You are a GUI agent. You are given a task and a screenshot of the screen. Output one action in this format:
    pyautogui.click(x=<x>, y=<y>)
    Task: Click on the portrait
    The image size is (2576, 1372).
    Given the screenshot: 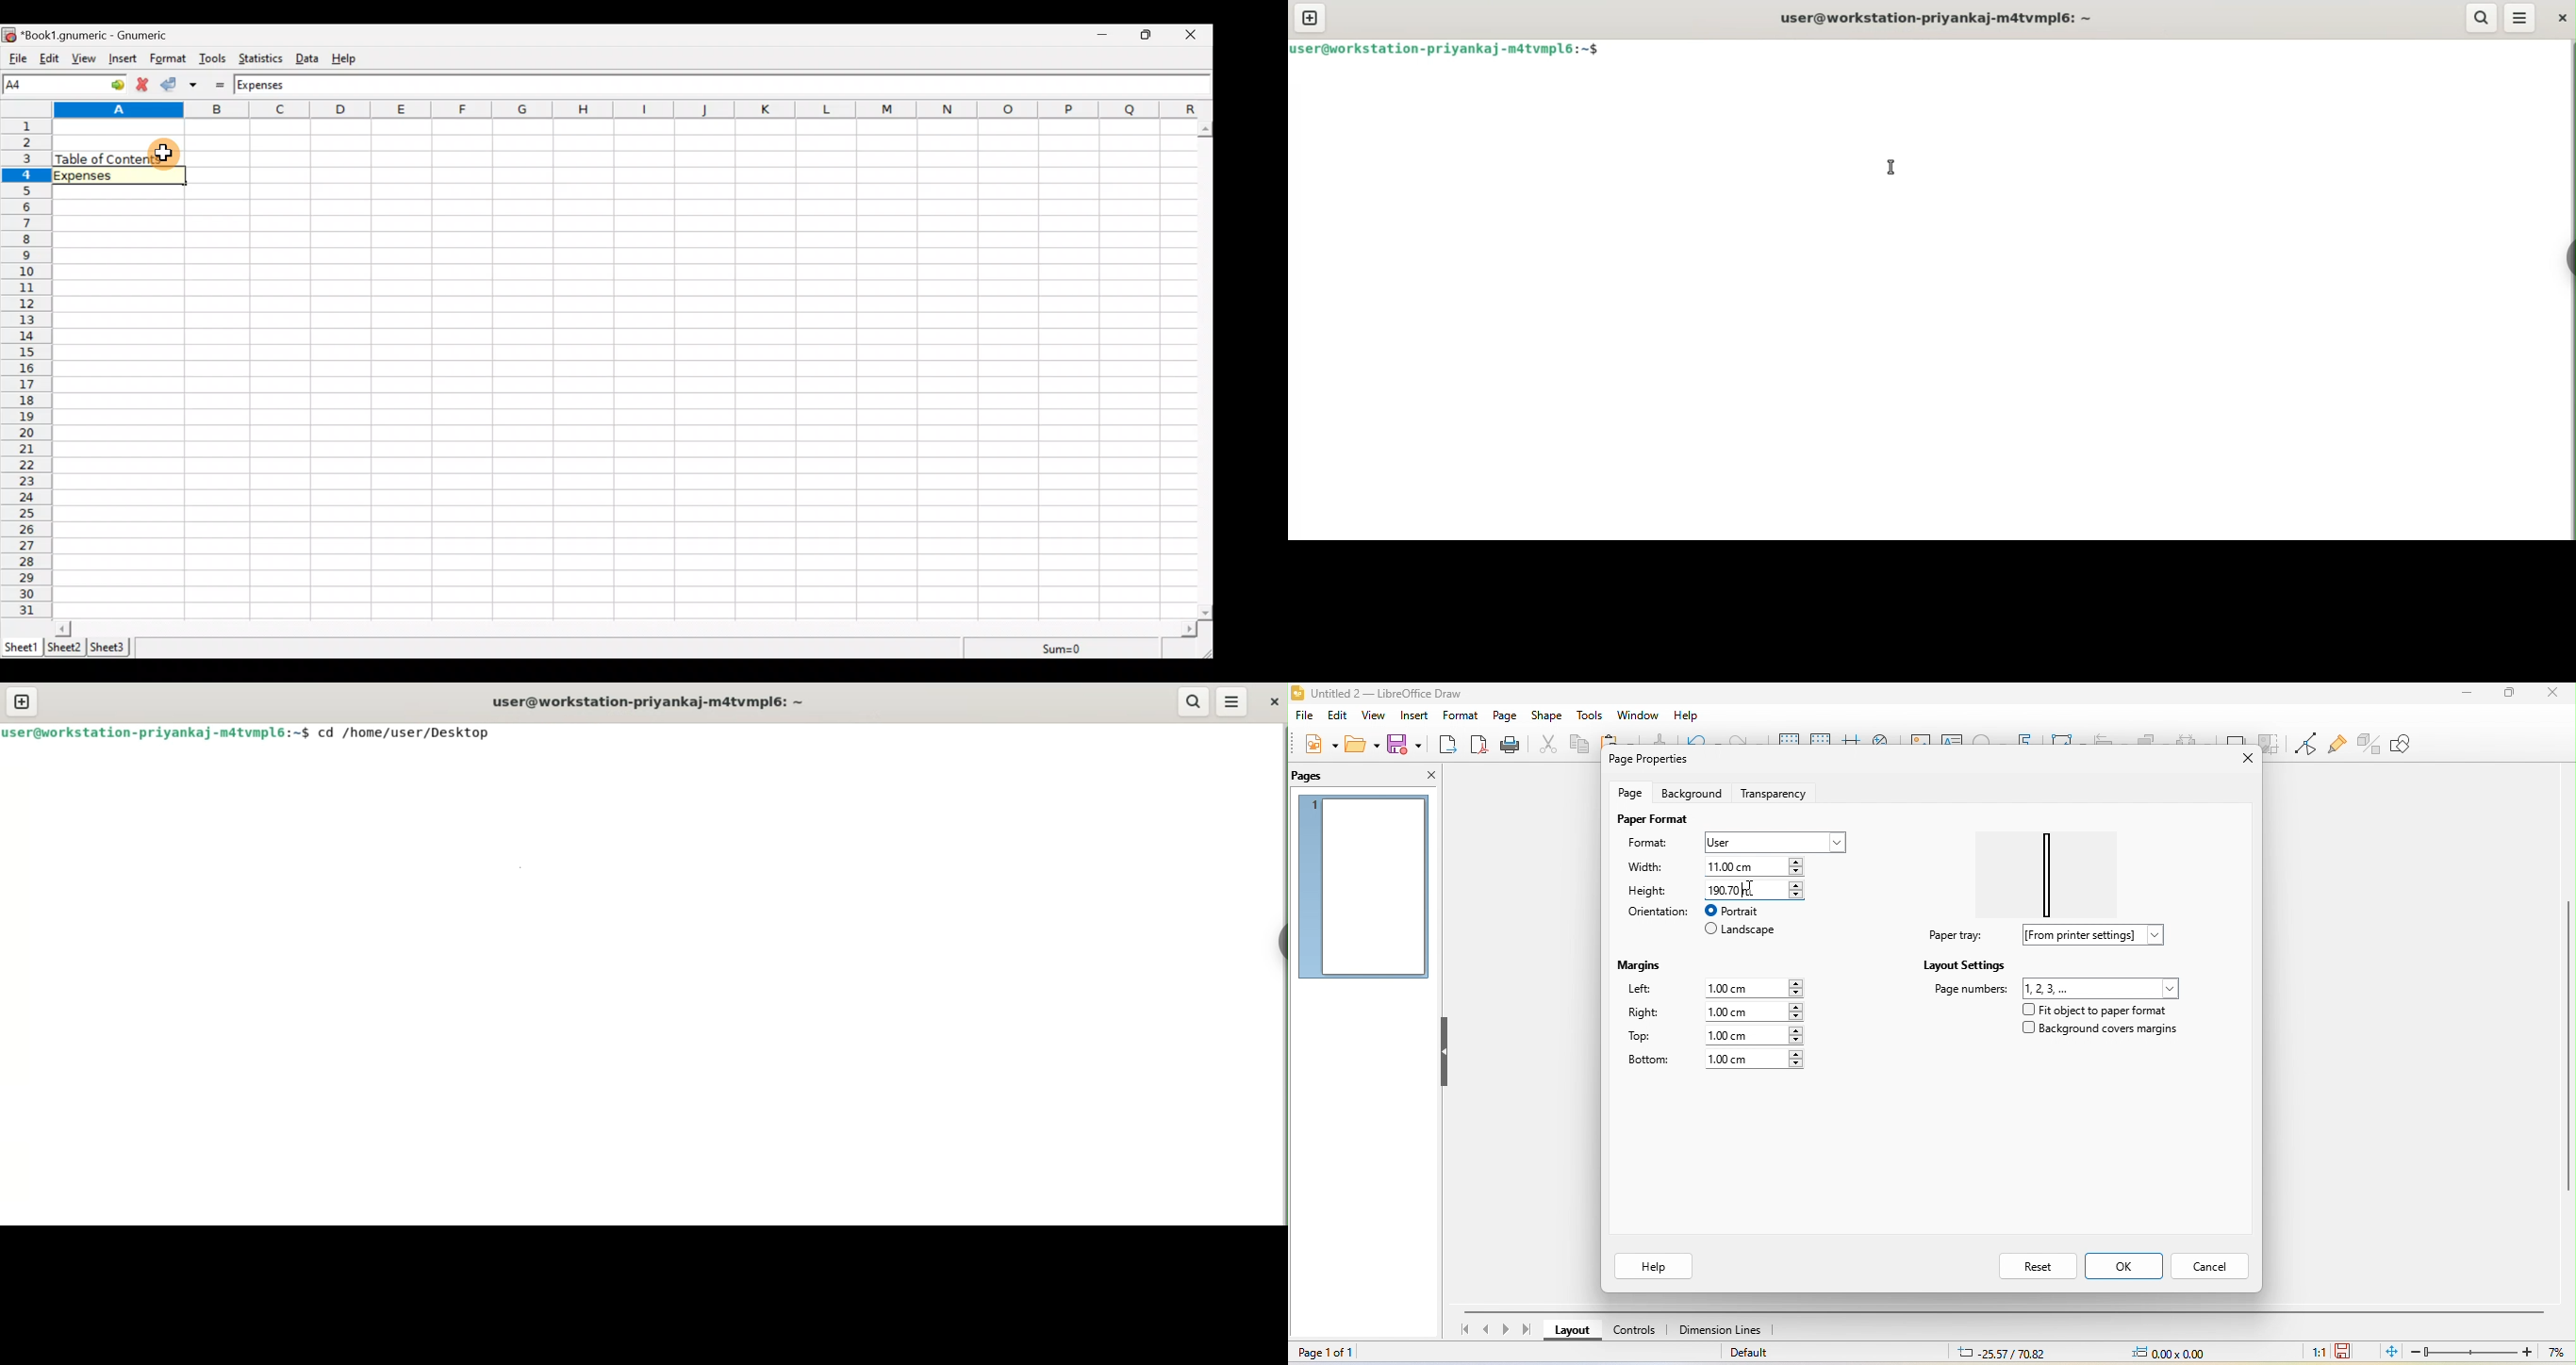 What is the action you would take?
    pyautogui.click(x=1743, y=911)
    